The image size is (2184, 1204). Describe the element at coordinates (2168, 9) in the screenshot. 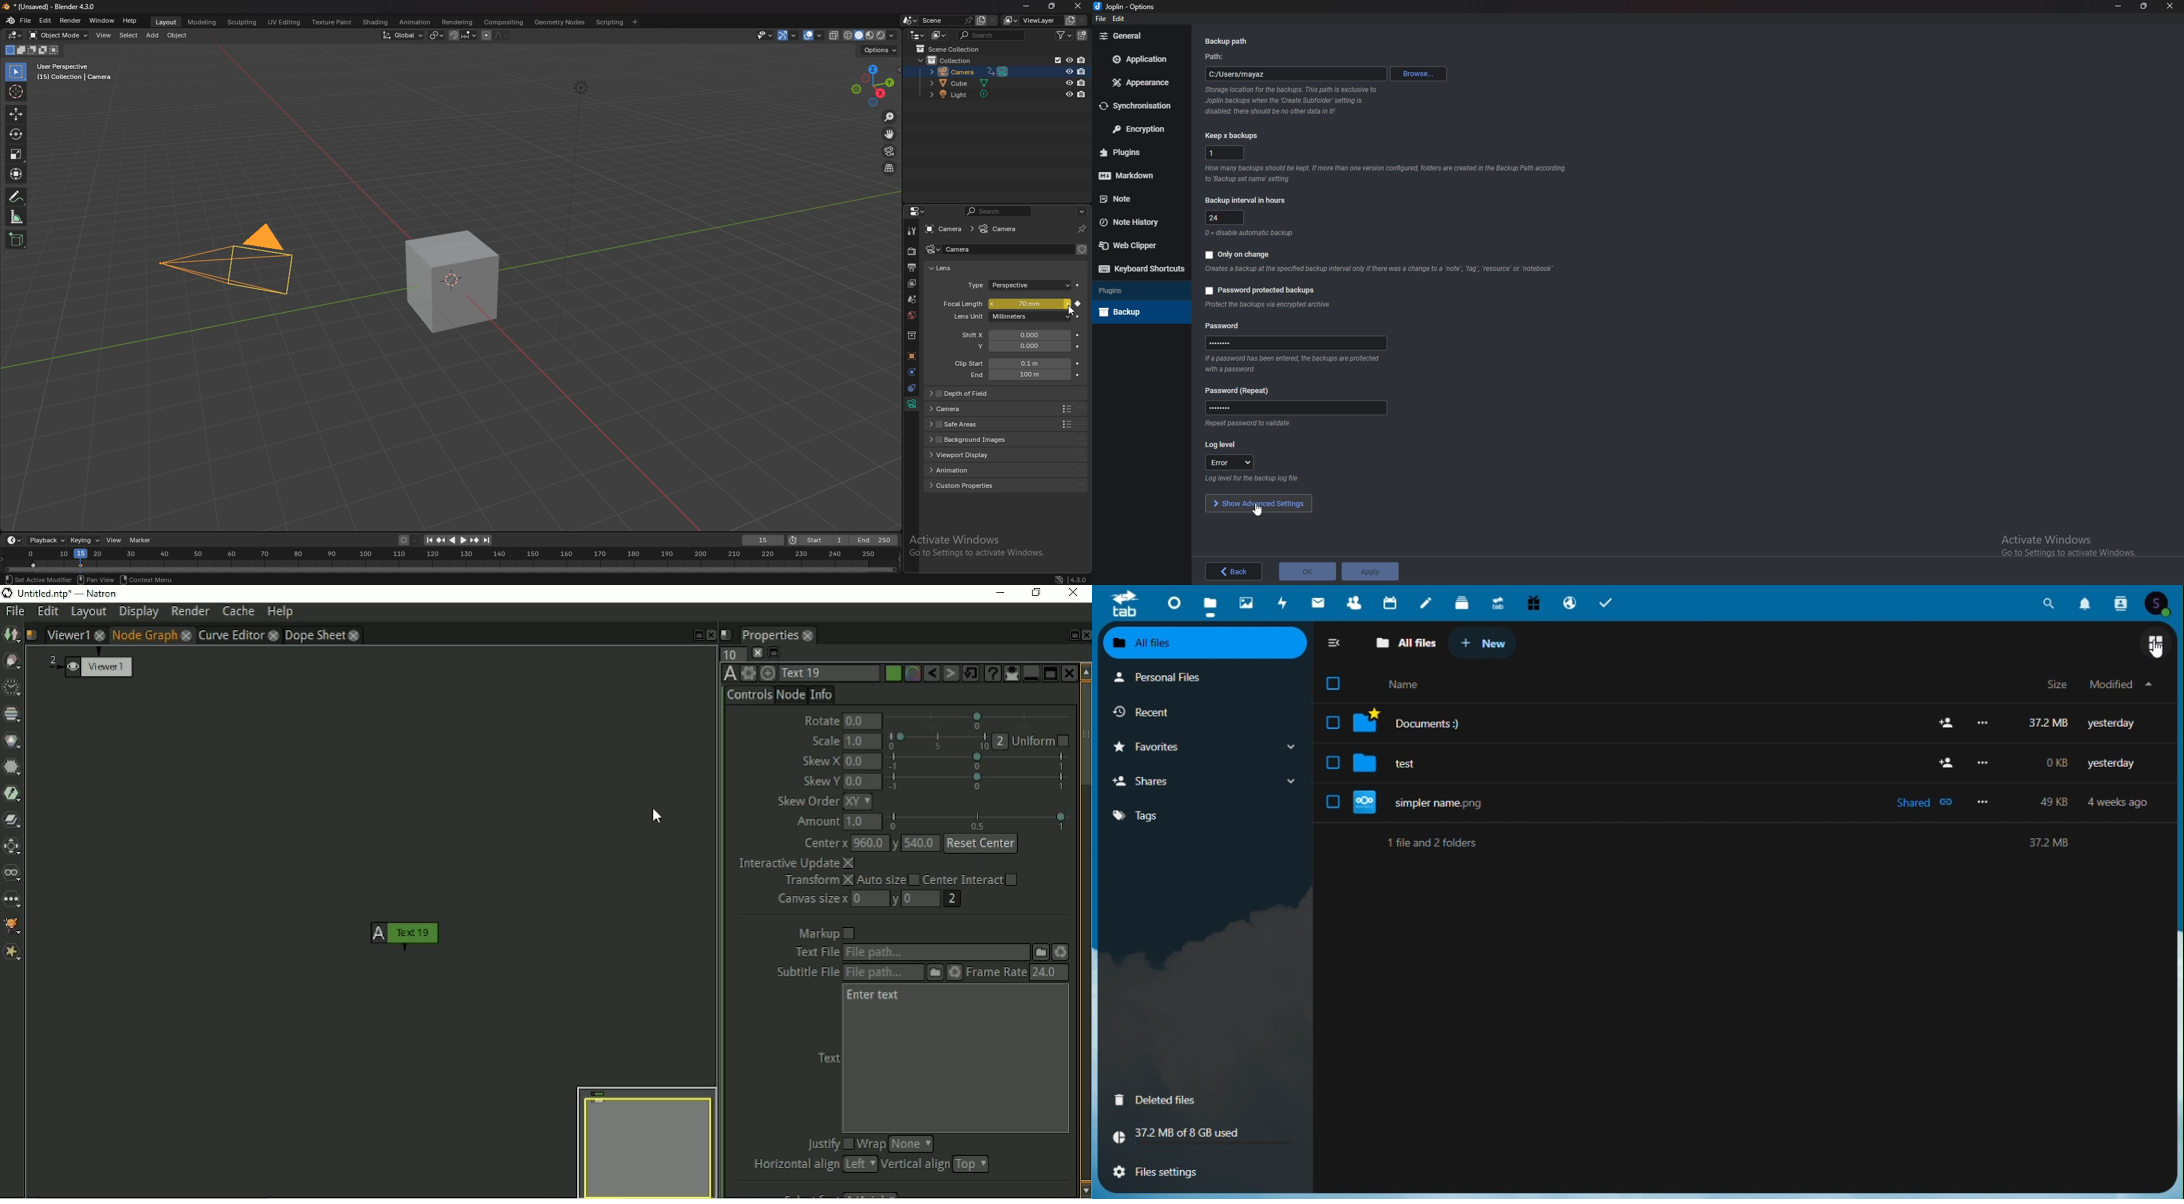

I see `close` at that location.